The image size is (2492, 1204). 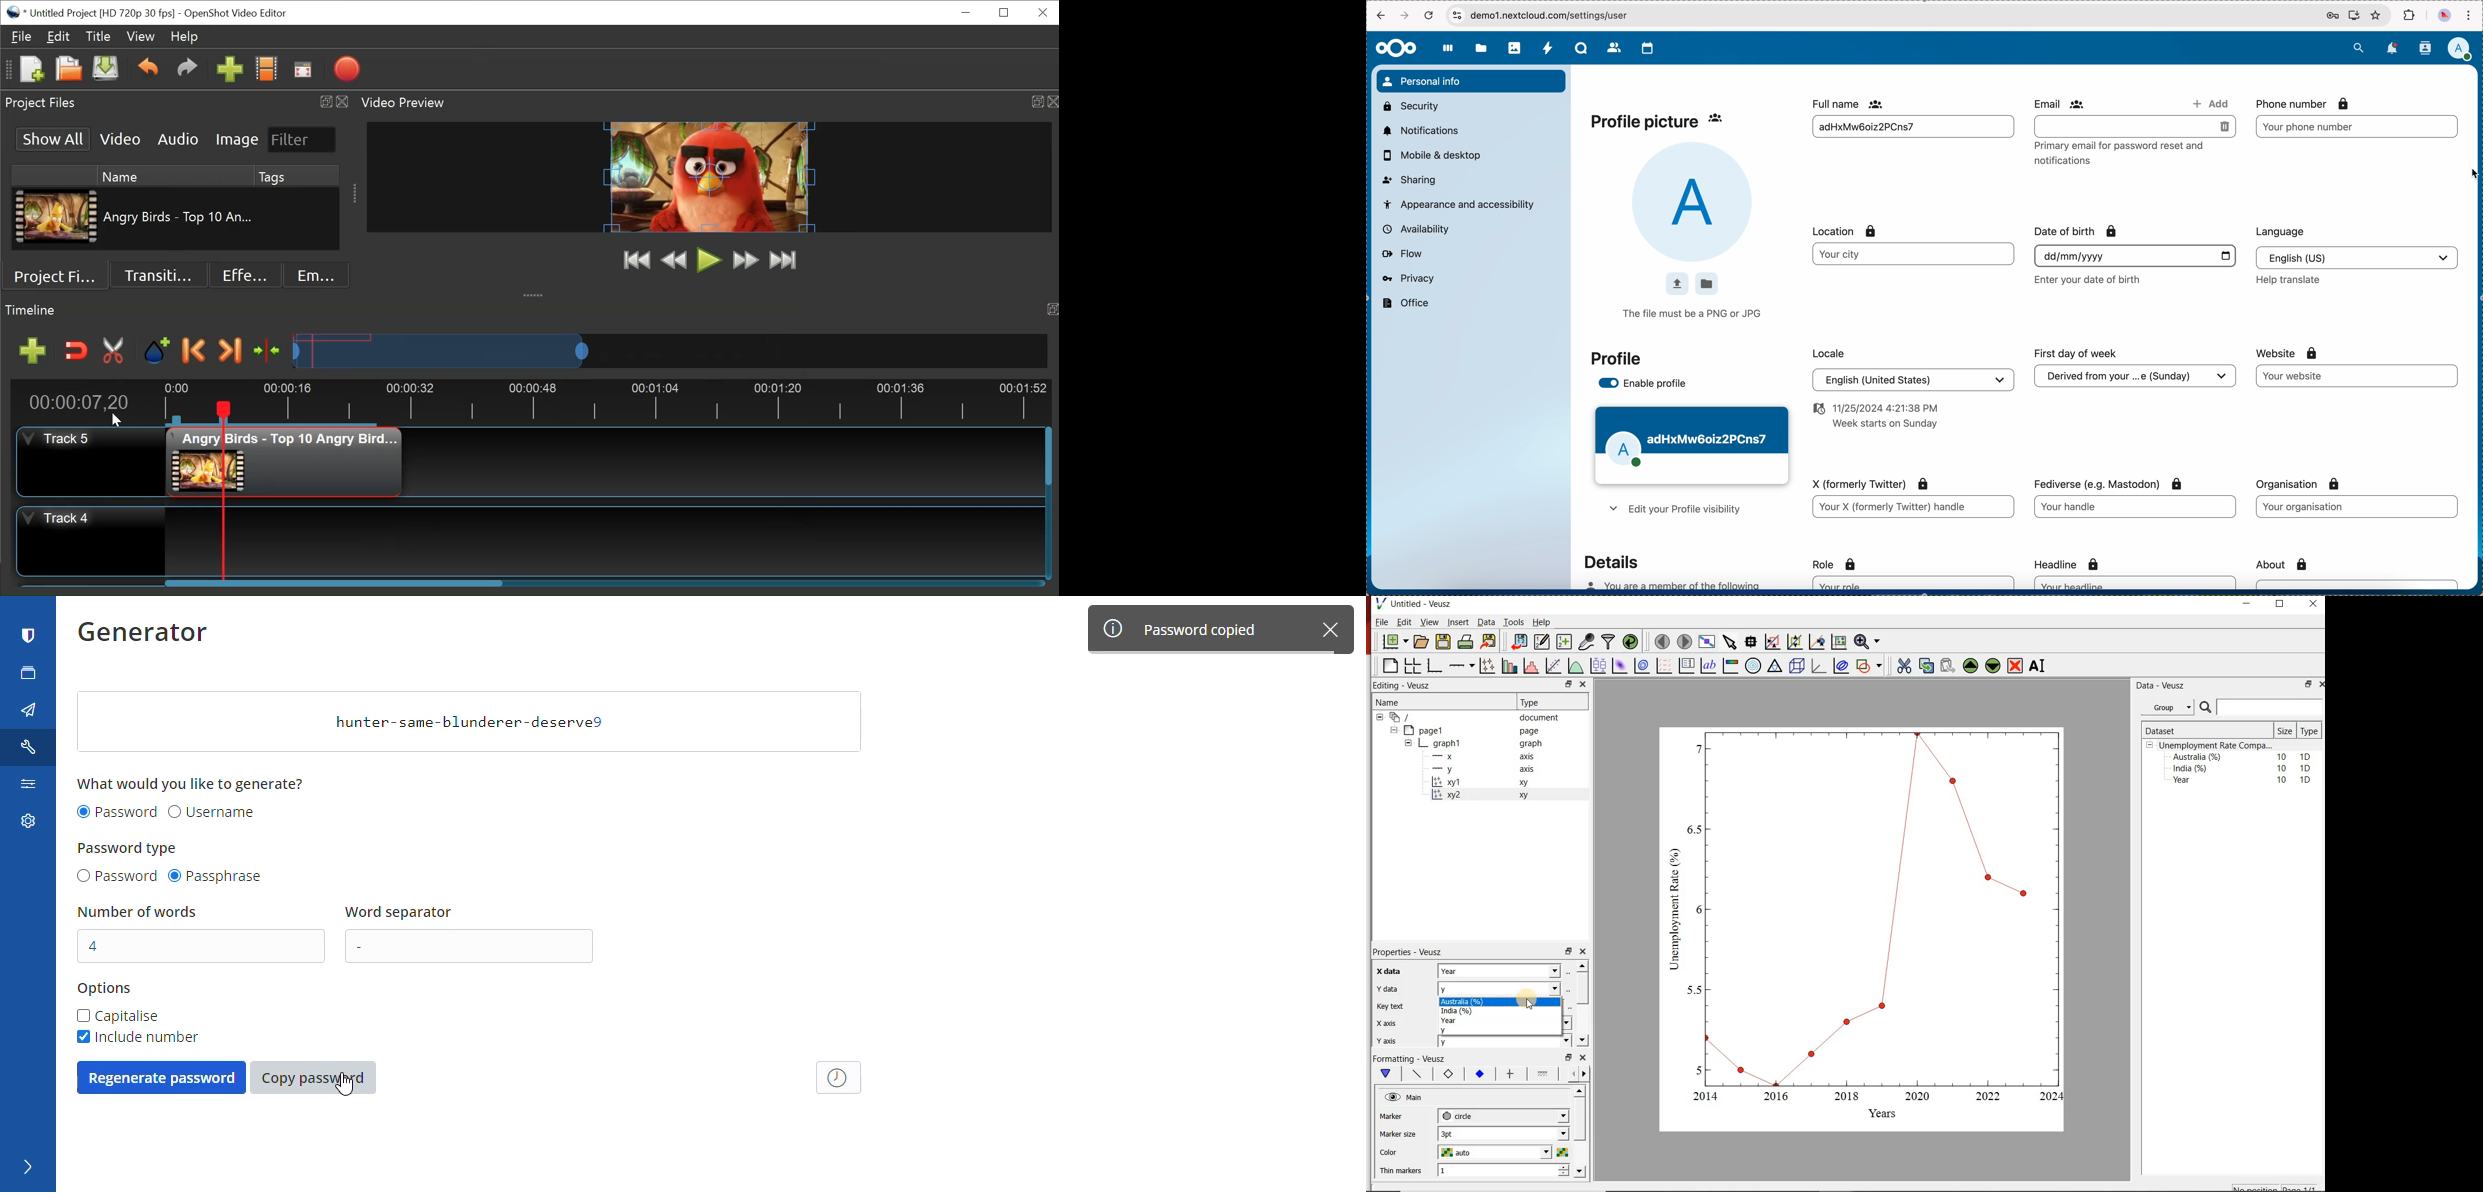 I want to click on note, so click(x=2124, y=153).